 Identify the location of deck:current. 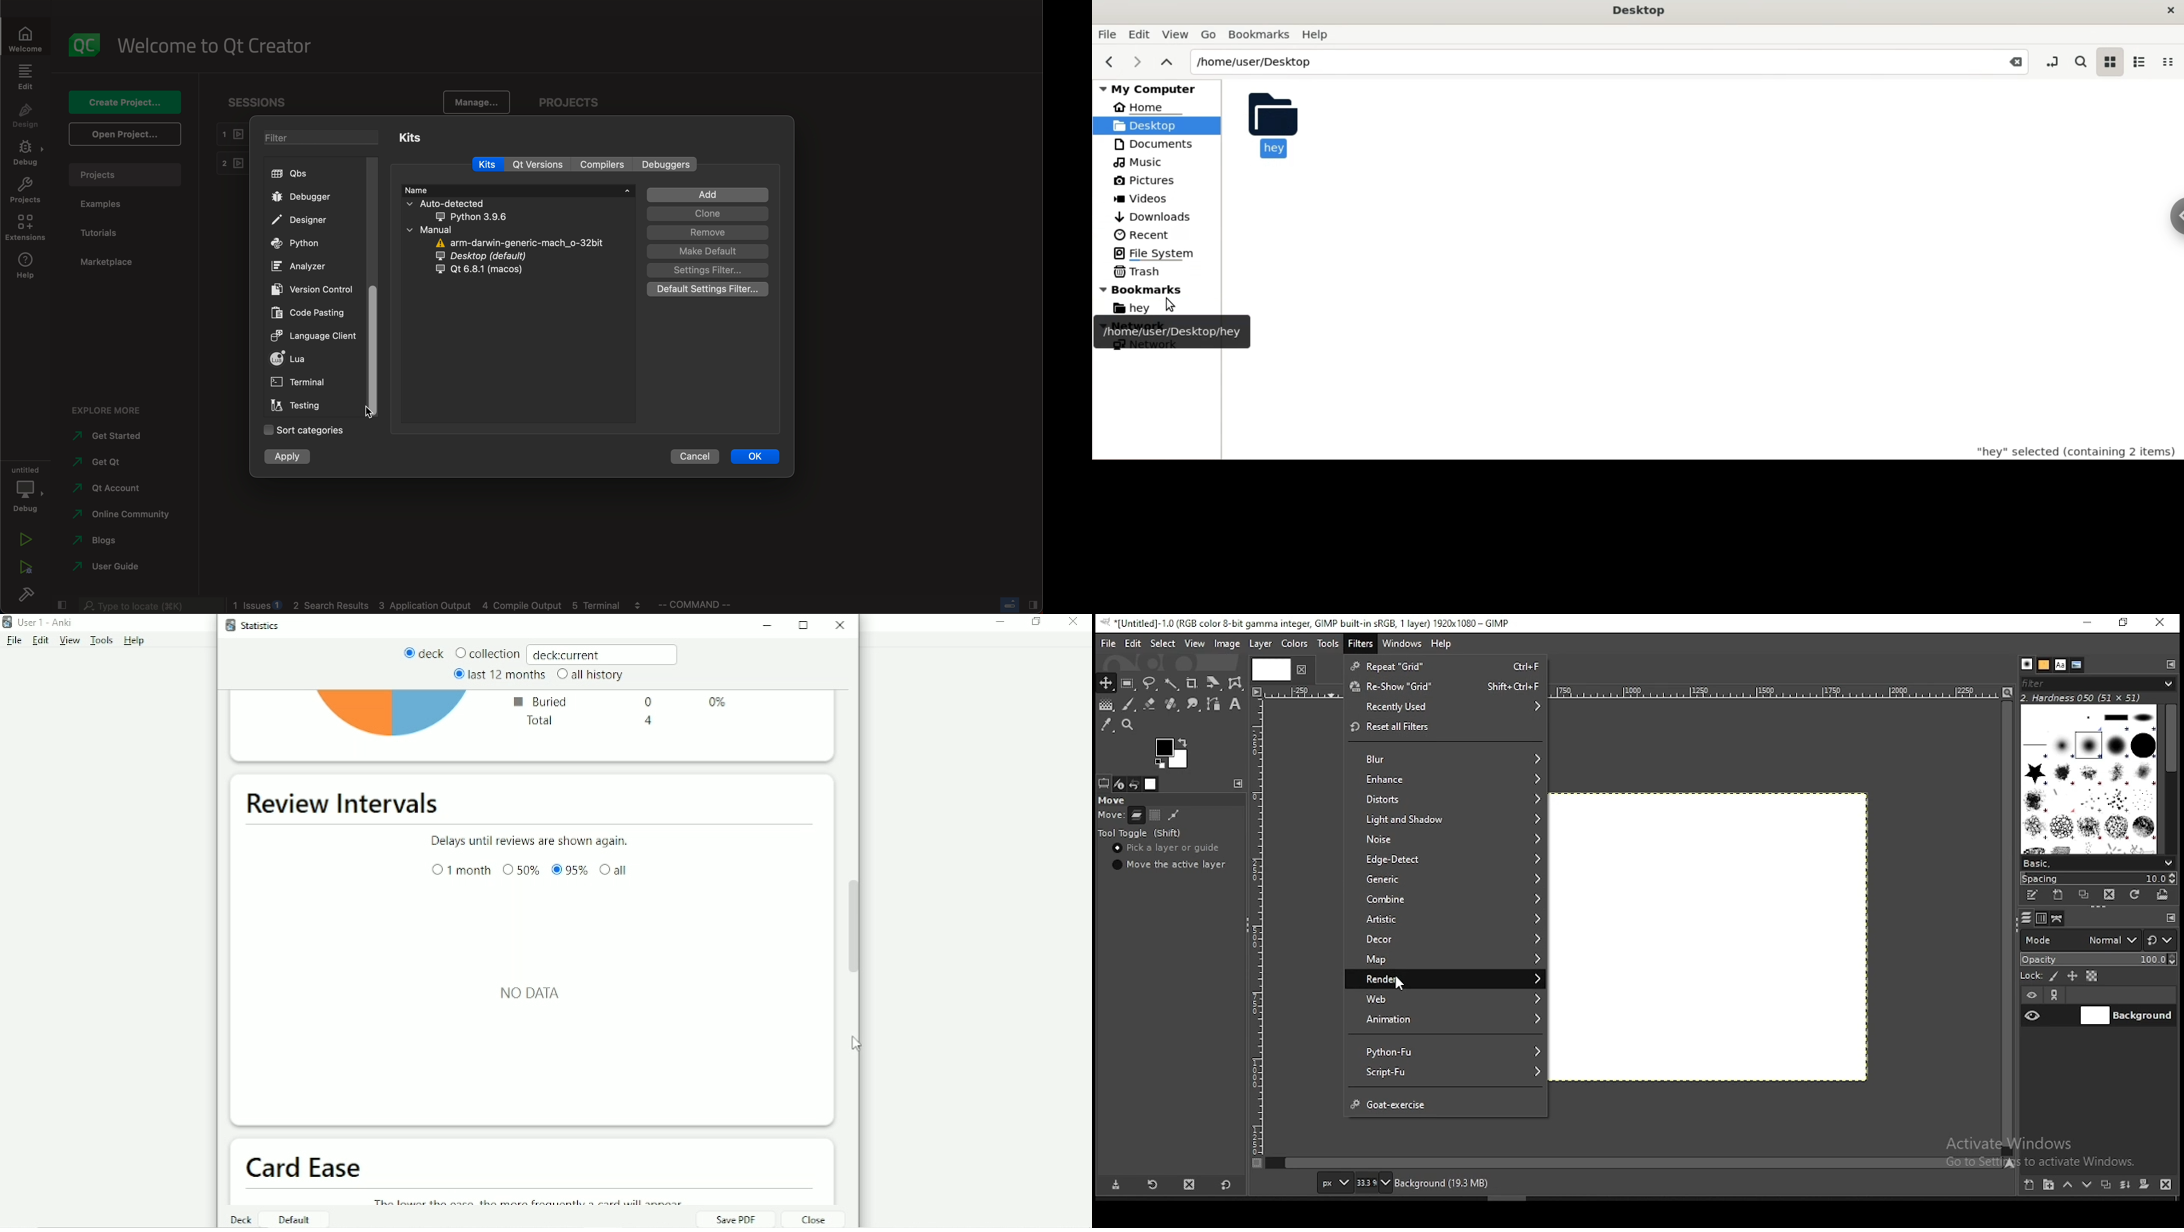
(604, 653).